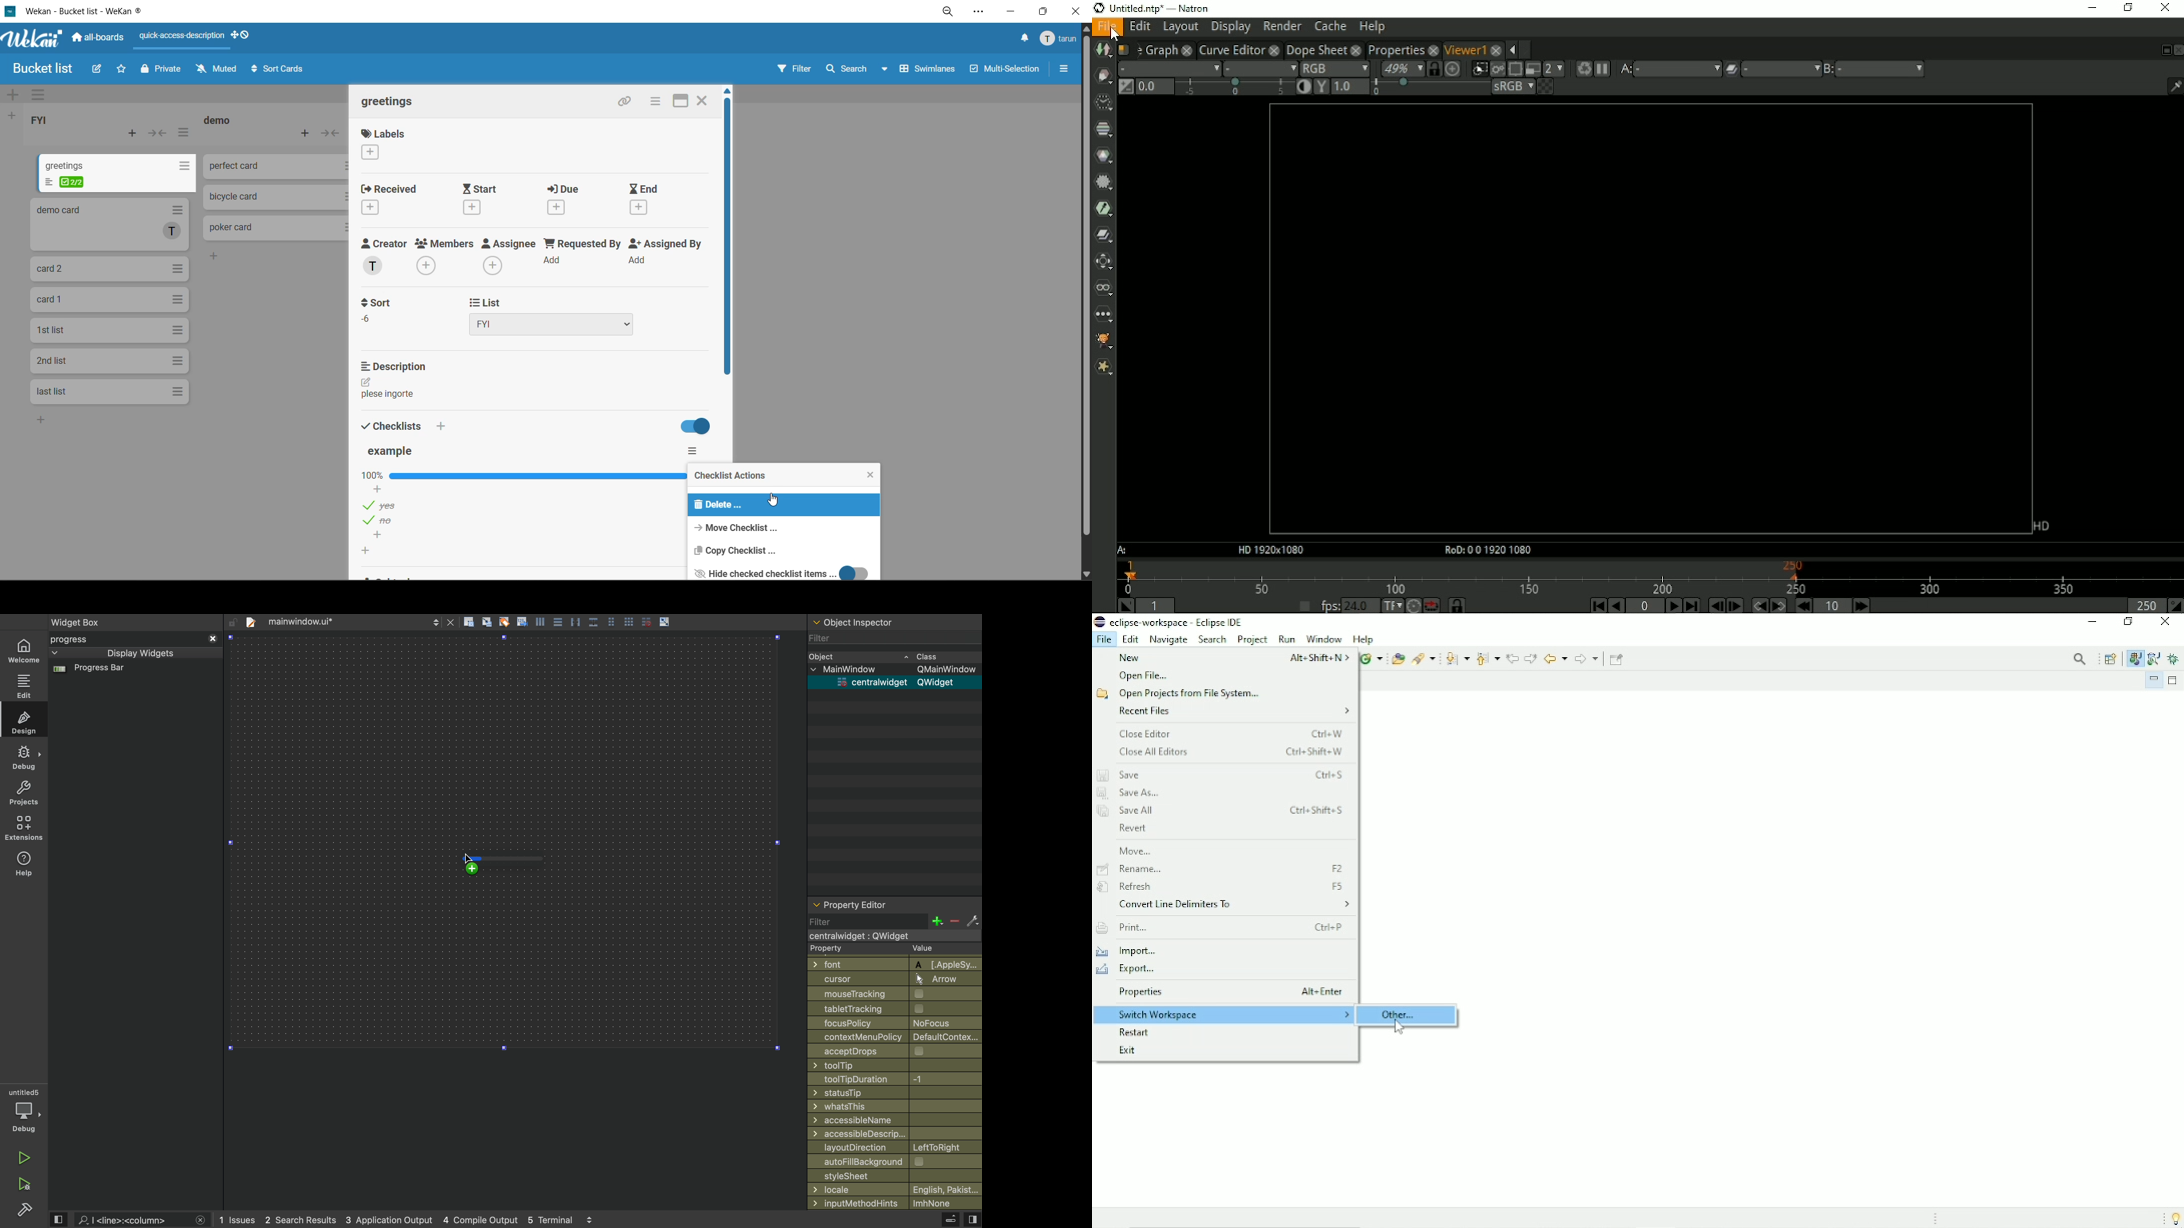 The height and width of the screenshot is (1232, 2184). Describe the element at coordinates (124, 653) in the screenshot. I see `display widget` at that location.